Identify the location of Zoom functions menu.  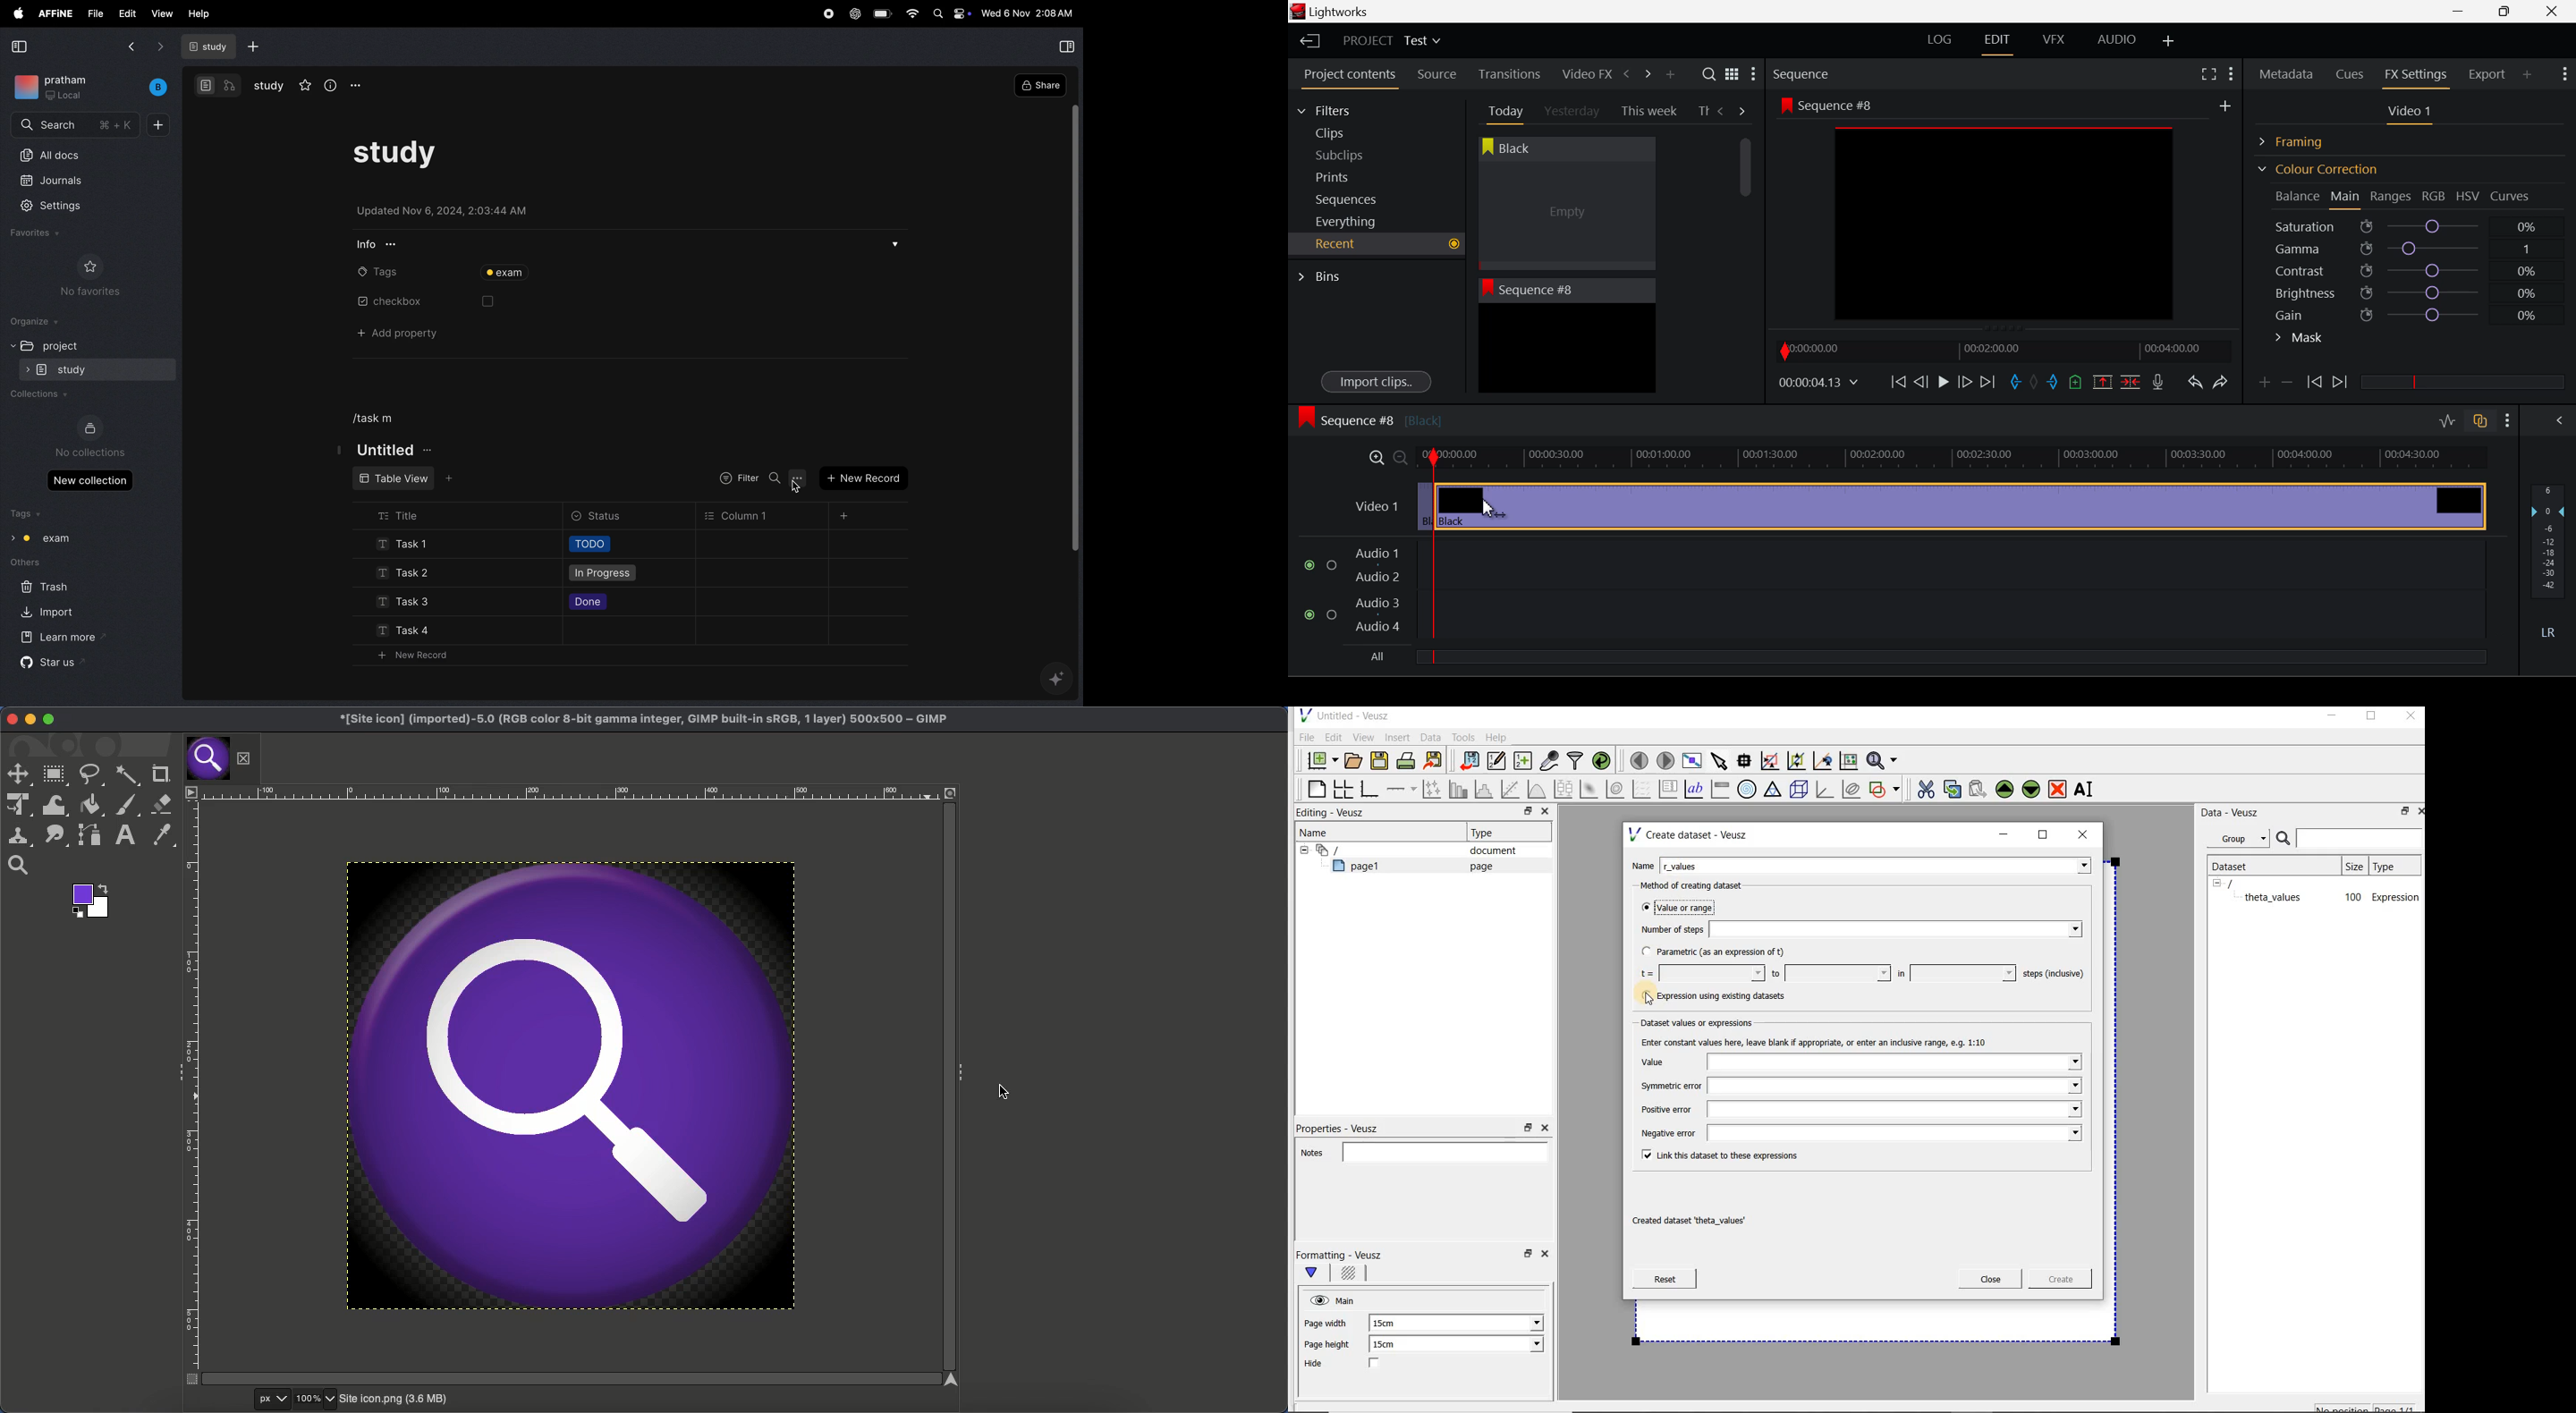
(1883, 757).